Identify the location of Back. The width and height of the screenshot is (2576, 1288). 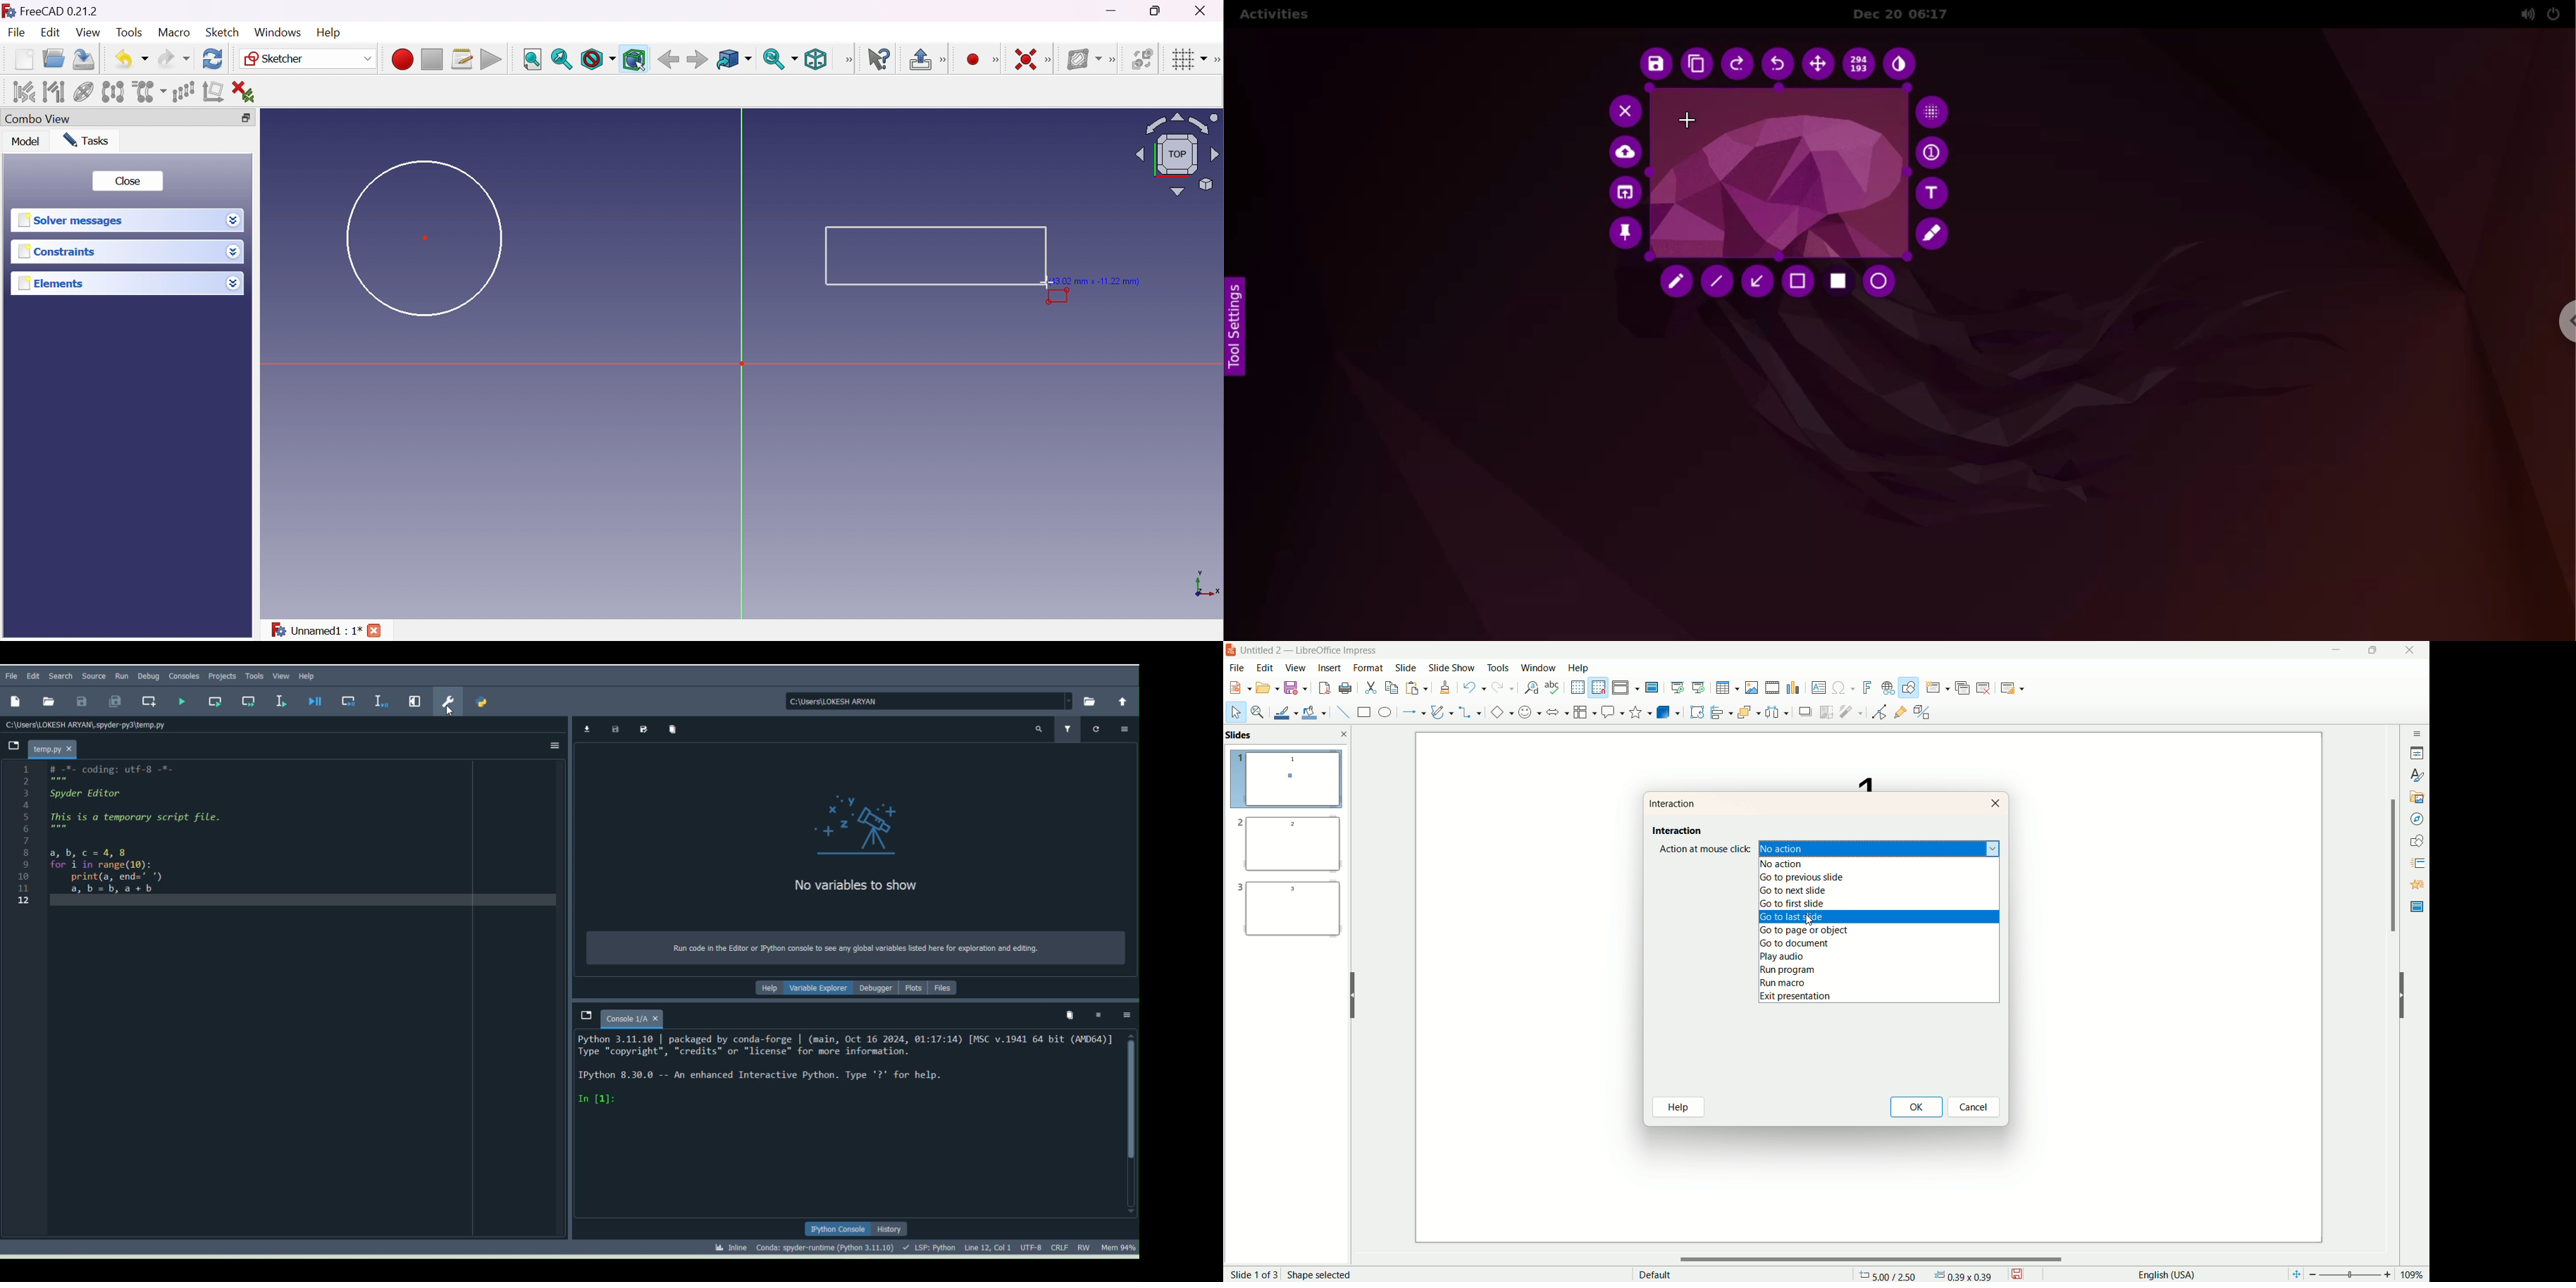
(669, 59).